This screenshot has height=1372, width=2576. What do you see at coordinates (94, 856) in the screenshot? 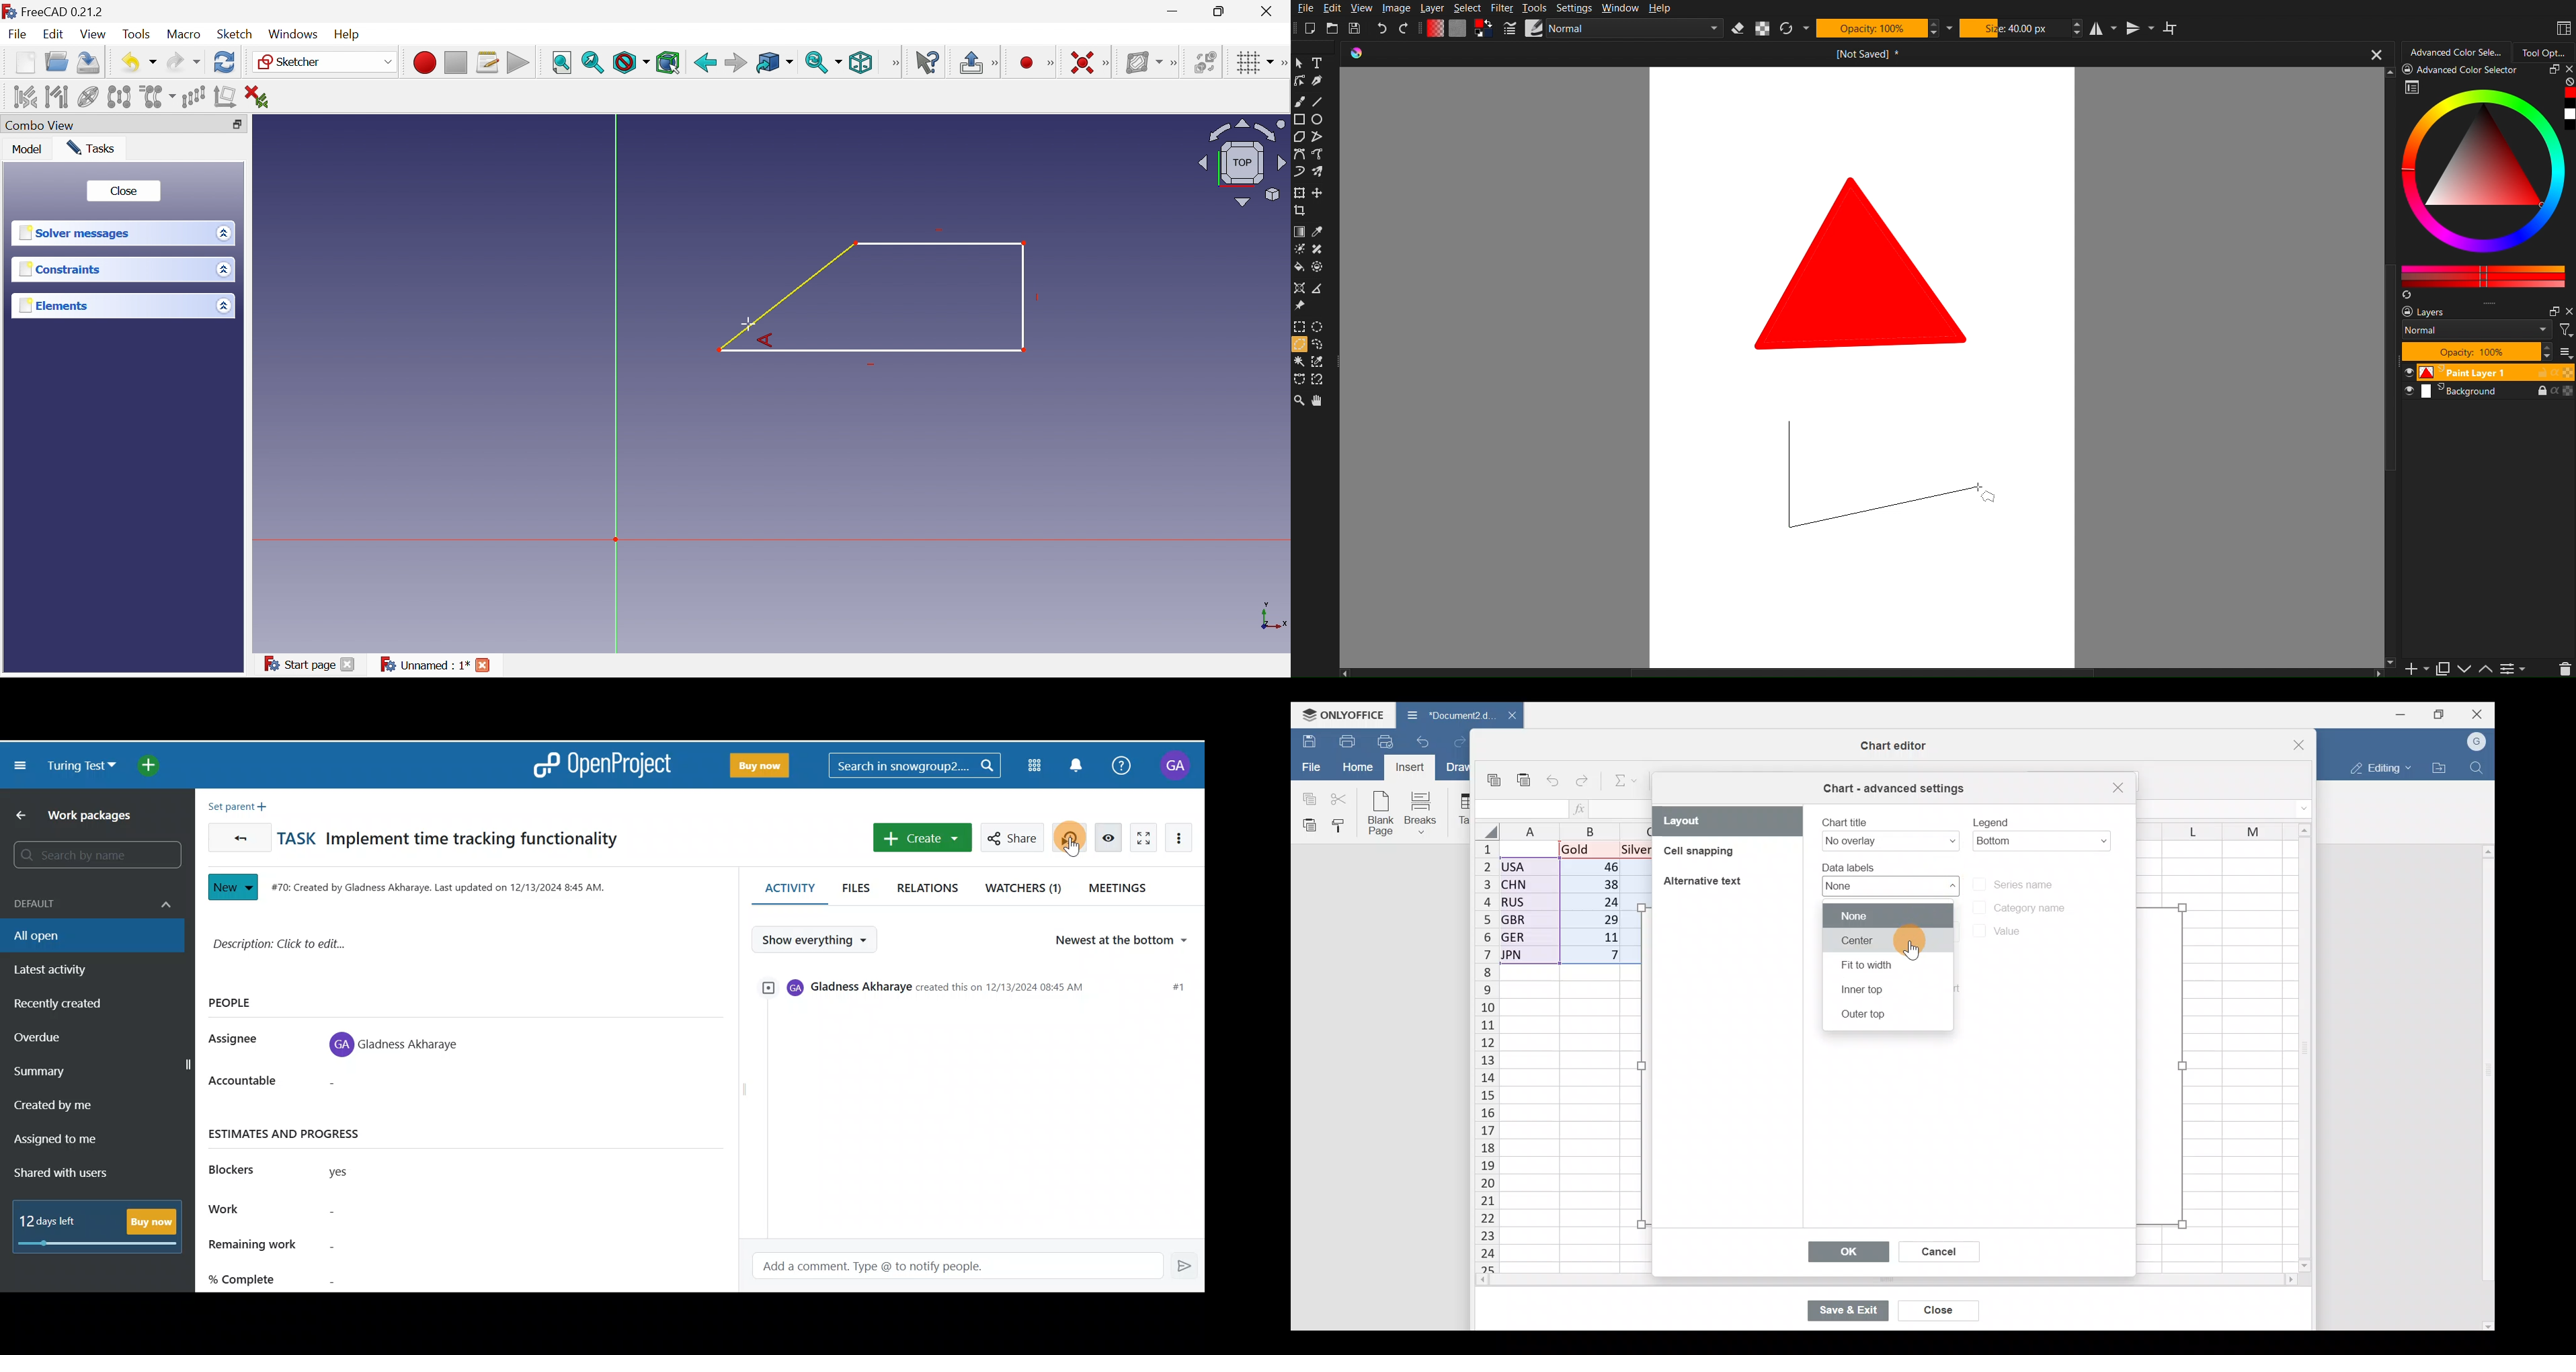
I see `Search by name` at bounding box center [94, 856].